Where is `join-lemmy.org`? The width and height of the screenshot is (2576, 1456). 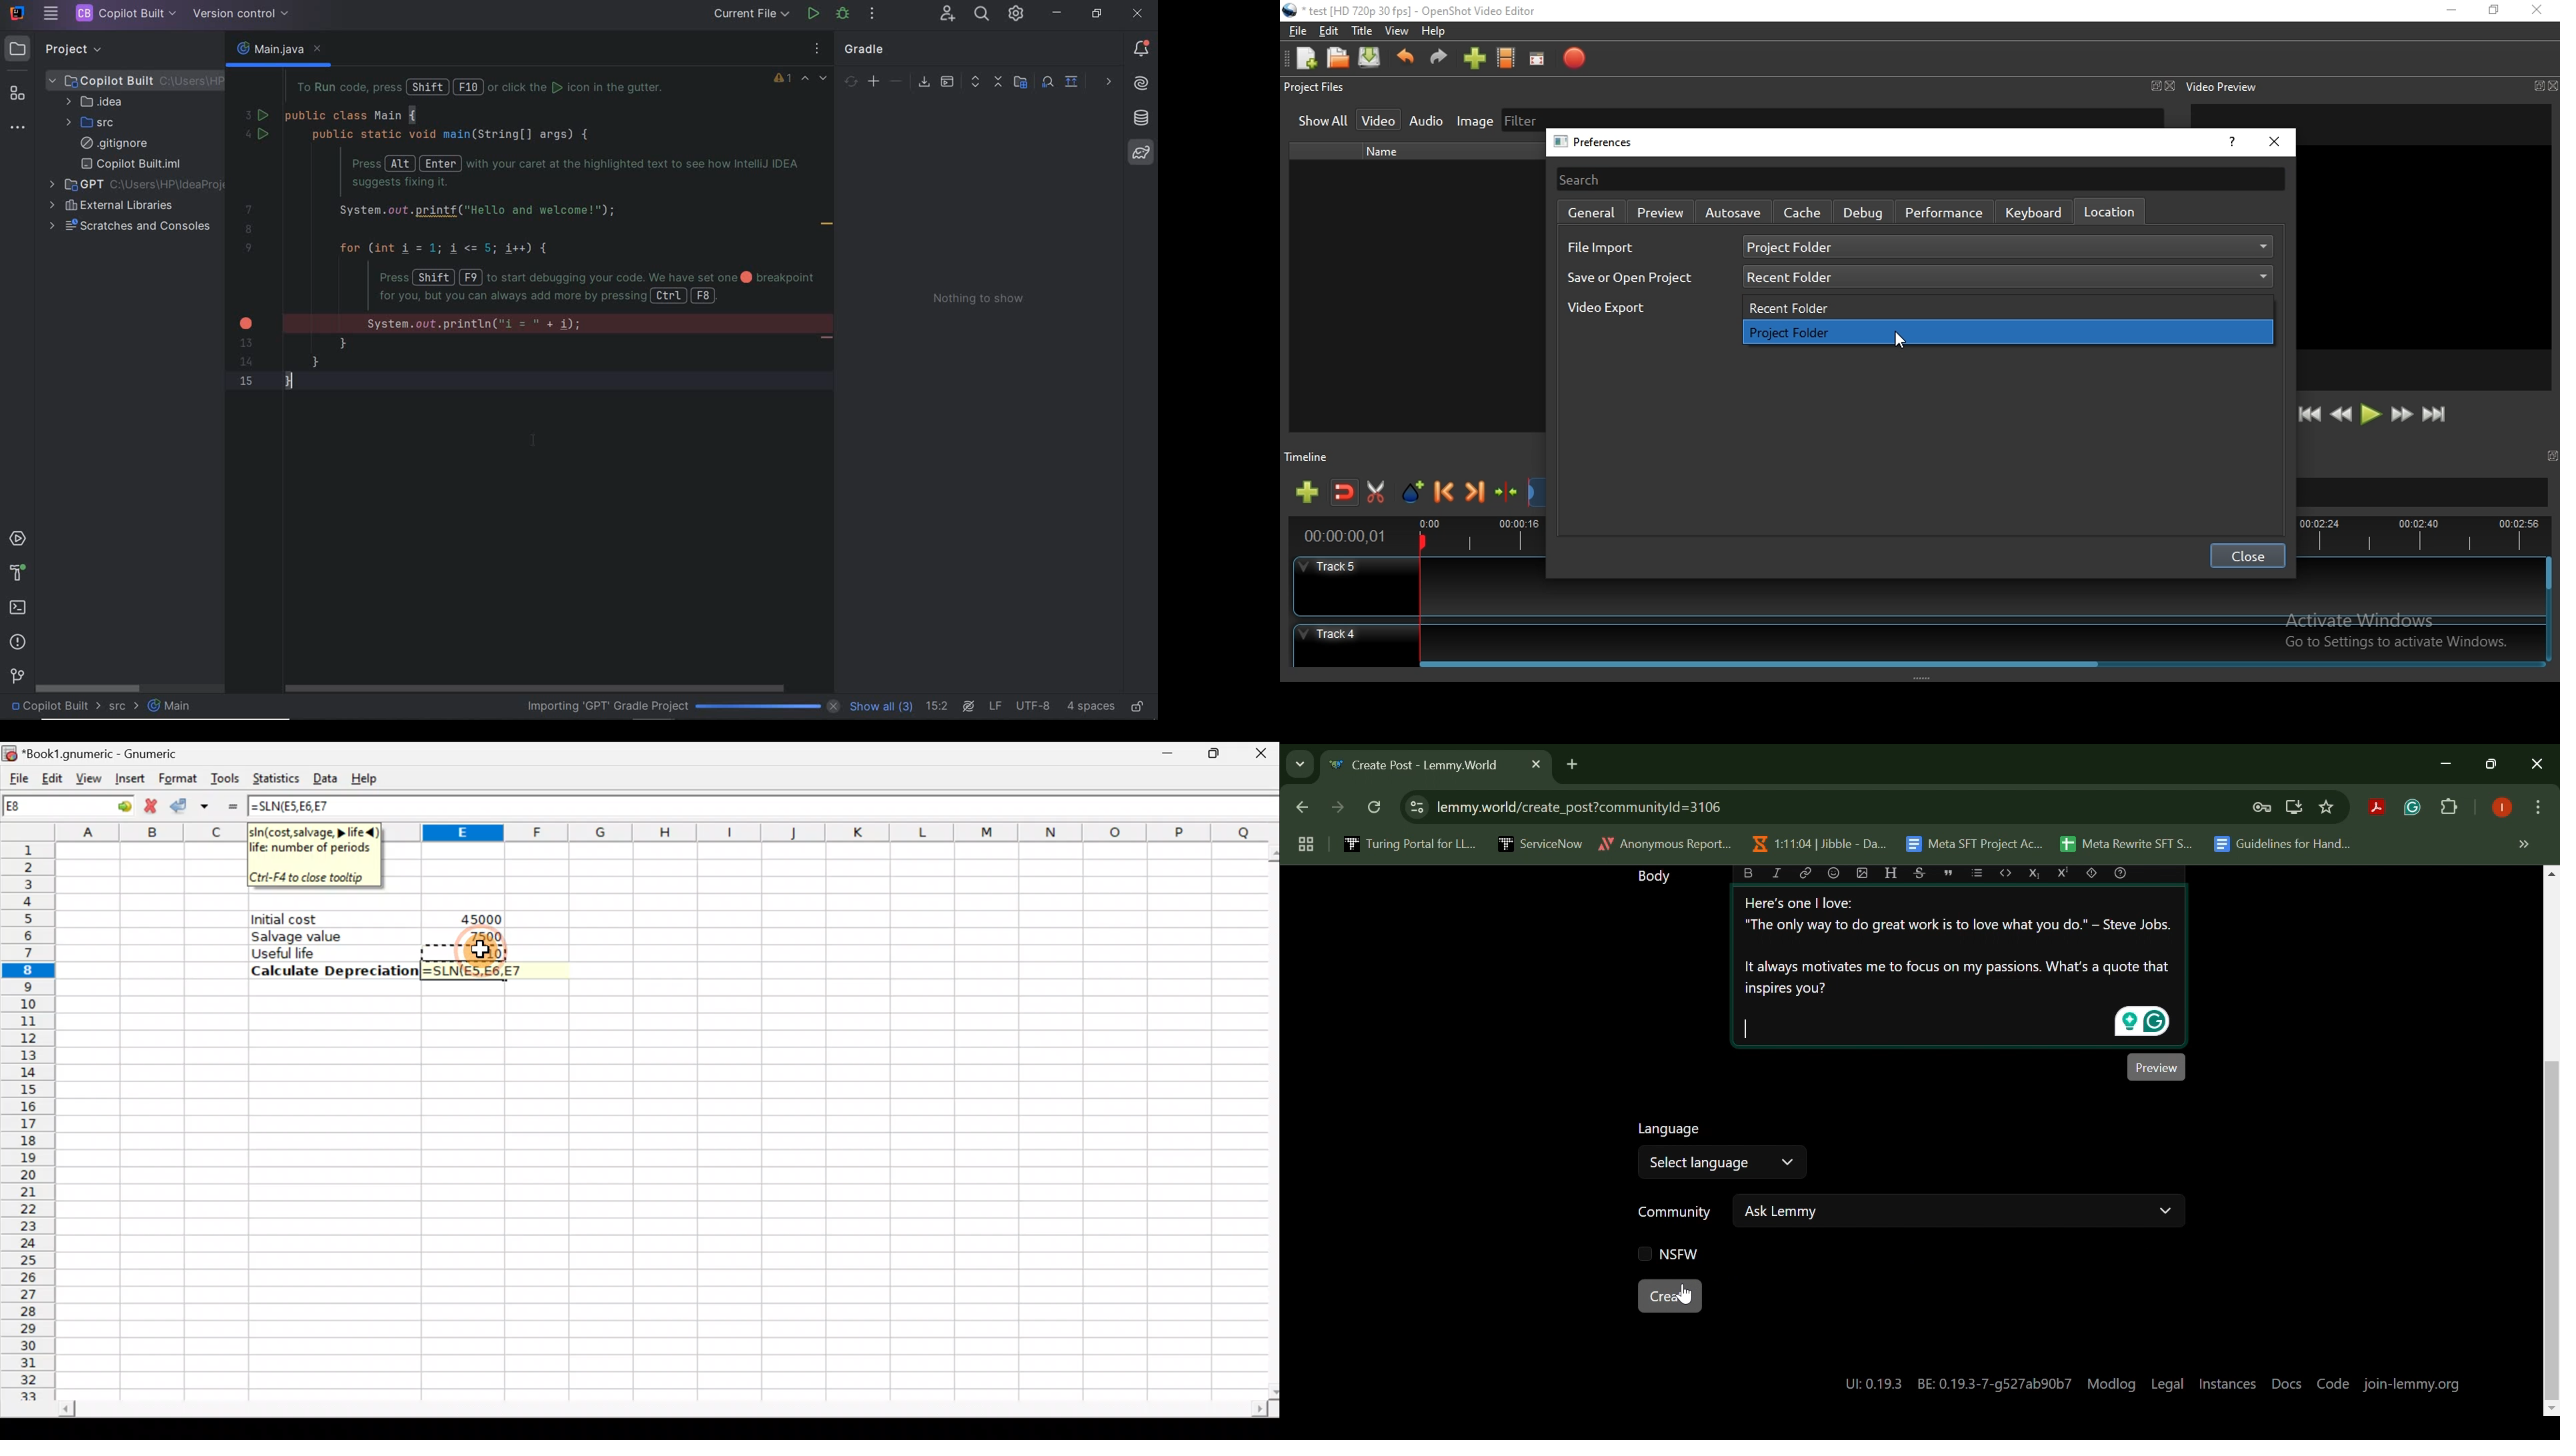
join-lemmy.org is located at coordinates (2412, 1383).